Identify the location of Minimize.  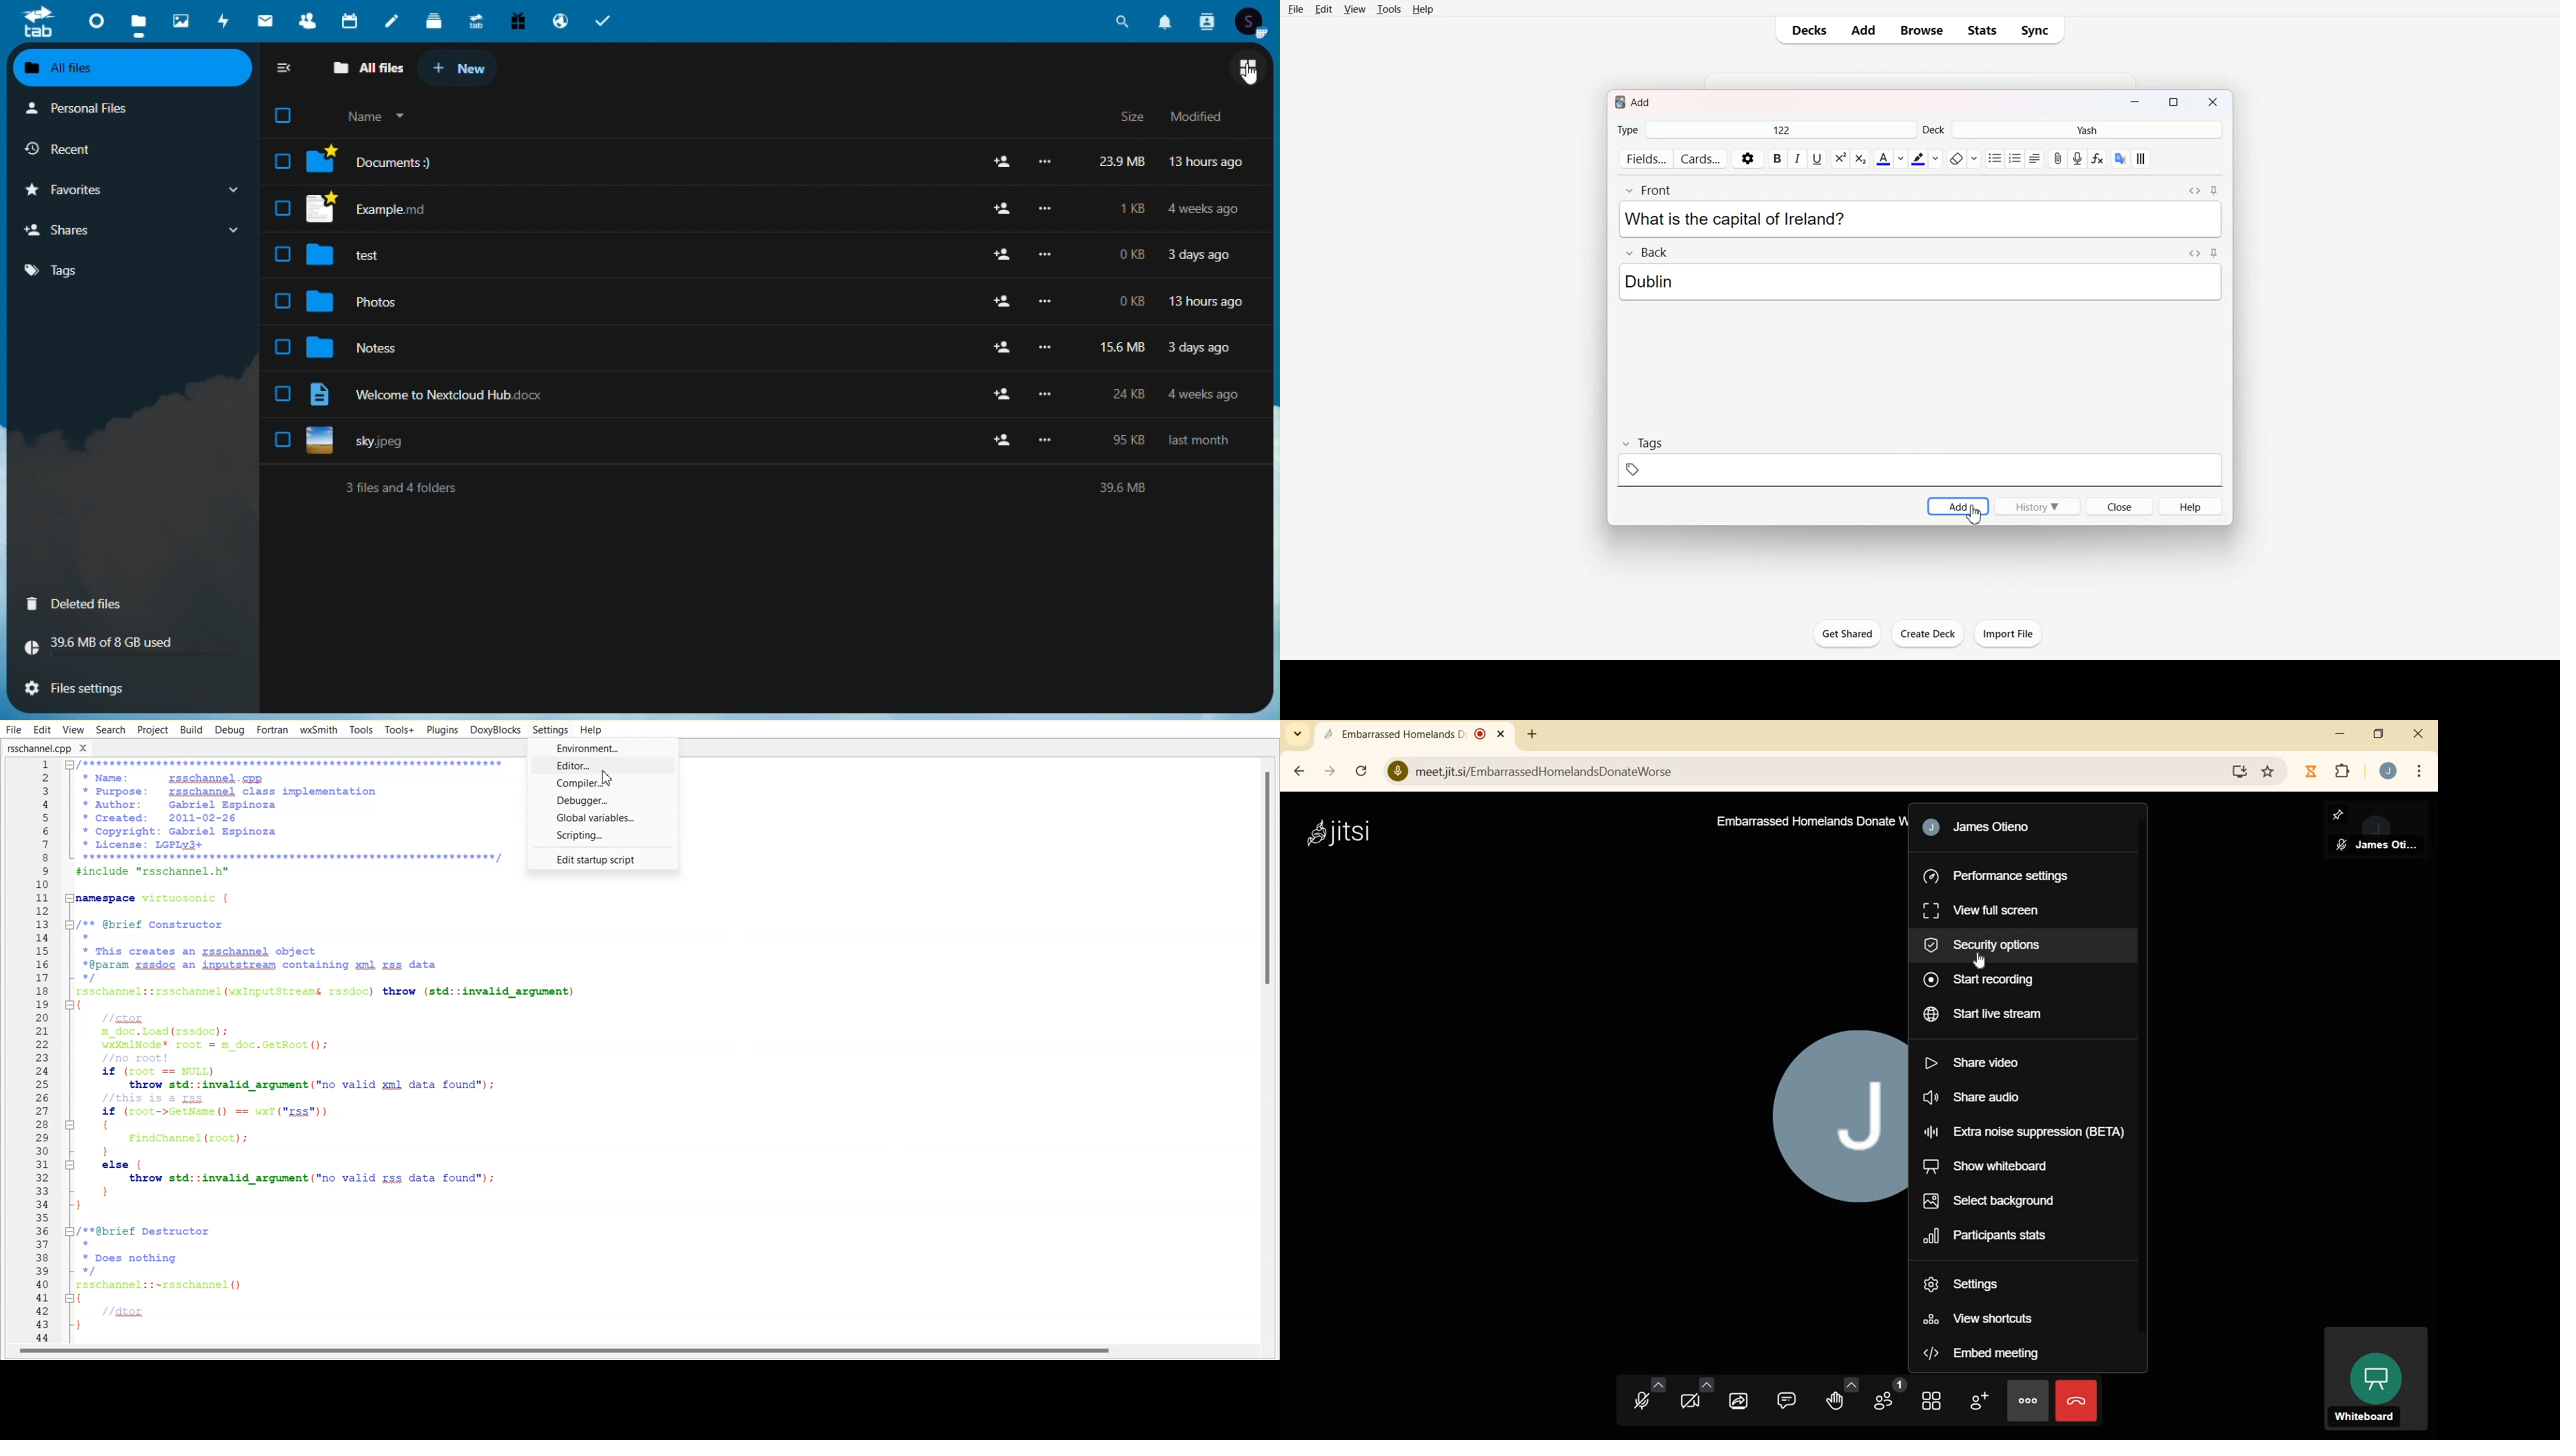
(2134, 103).